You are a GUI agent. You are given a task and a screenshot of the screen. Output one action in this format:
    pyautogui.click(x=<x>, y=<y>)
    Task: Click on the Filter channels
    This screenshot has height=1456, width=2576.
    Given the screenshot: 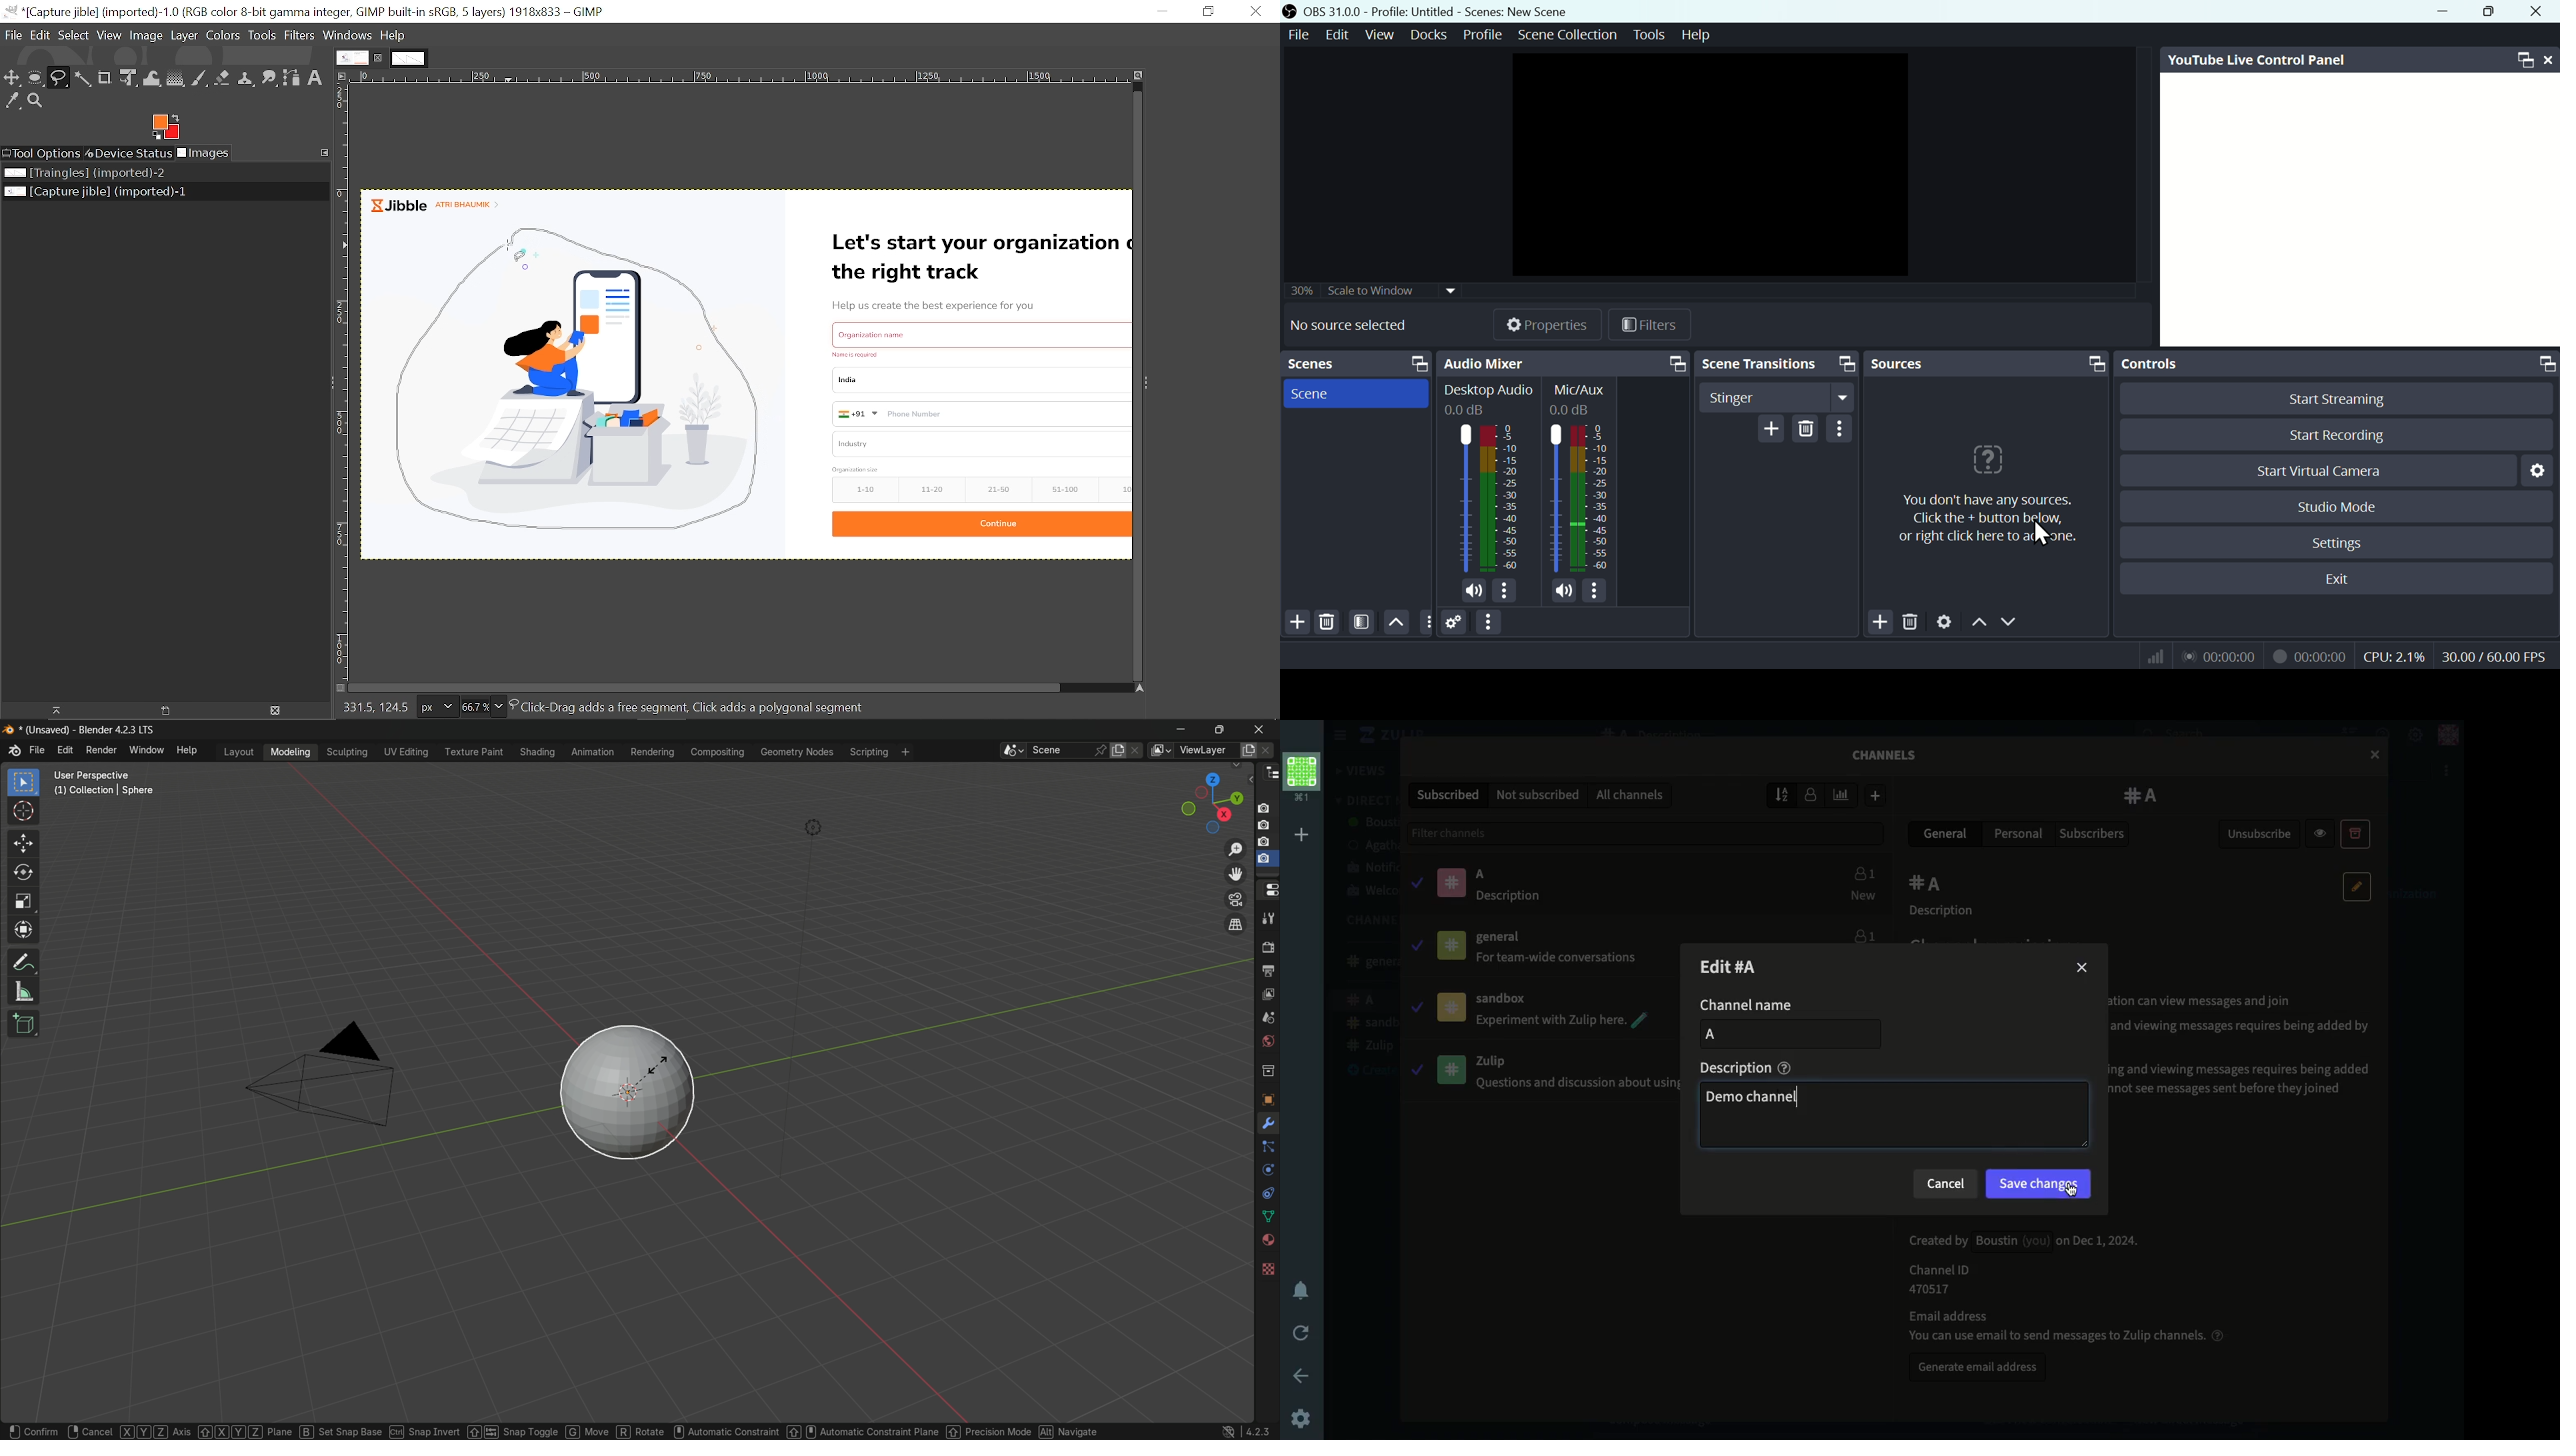 What is the action you would take?
    pyautogui.click(x=1649, y=833)
    